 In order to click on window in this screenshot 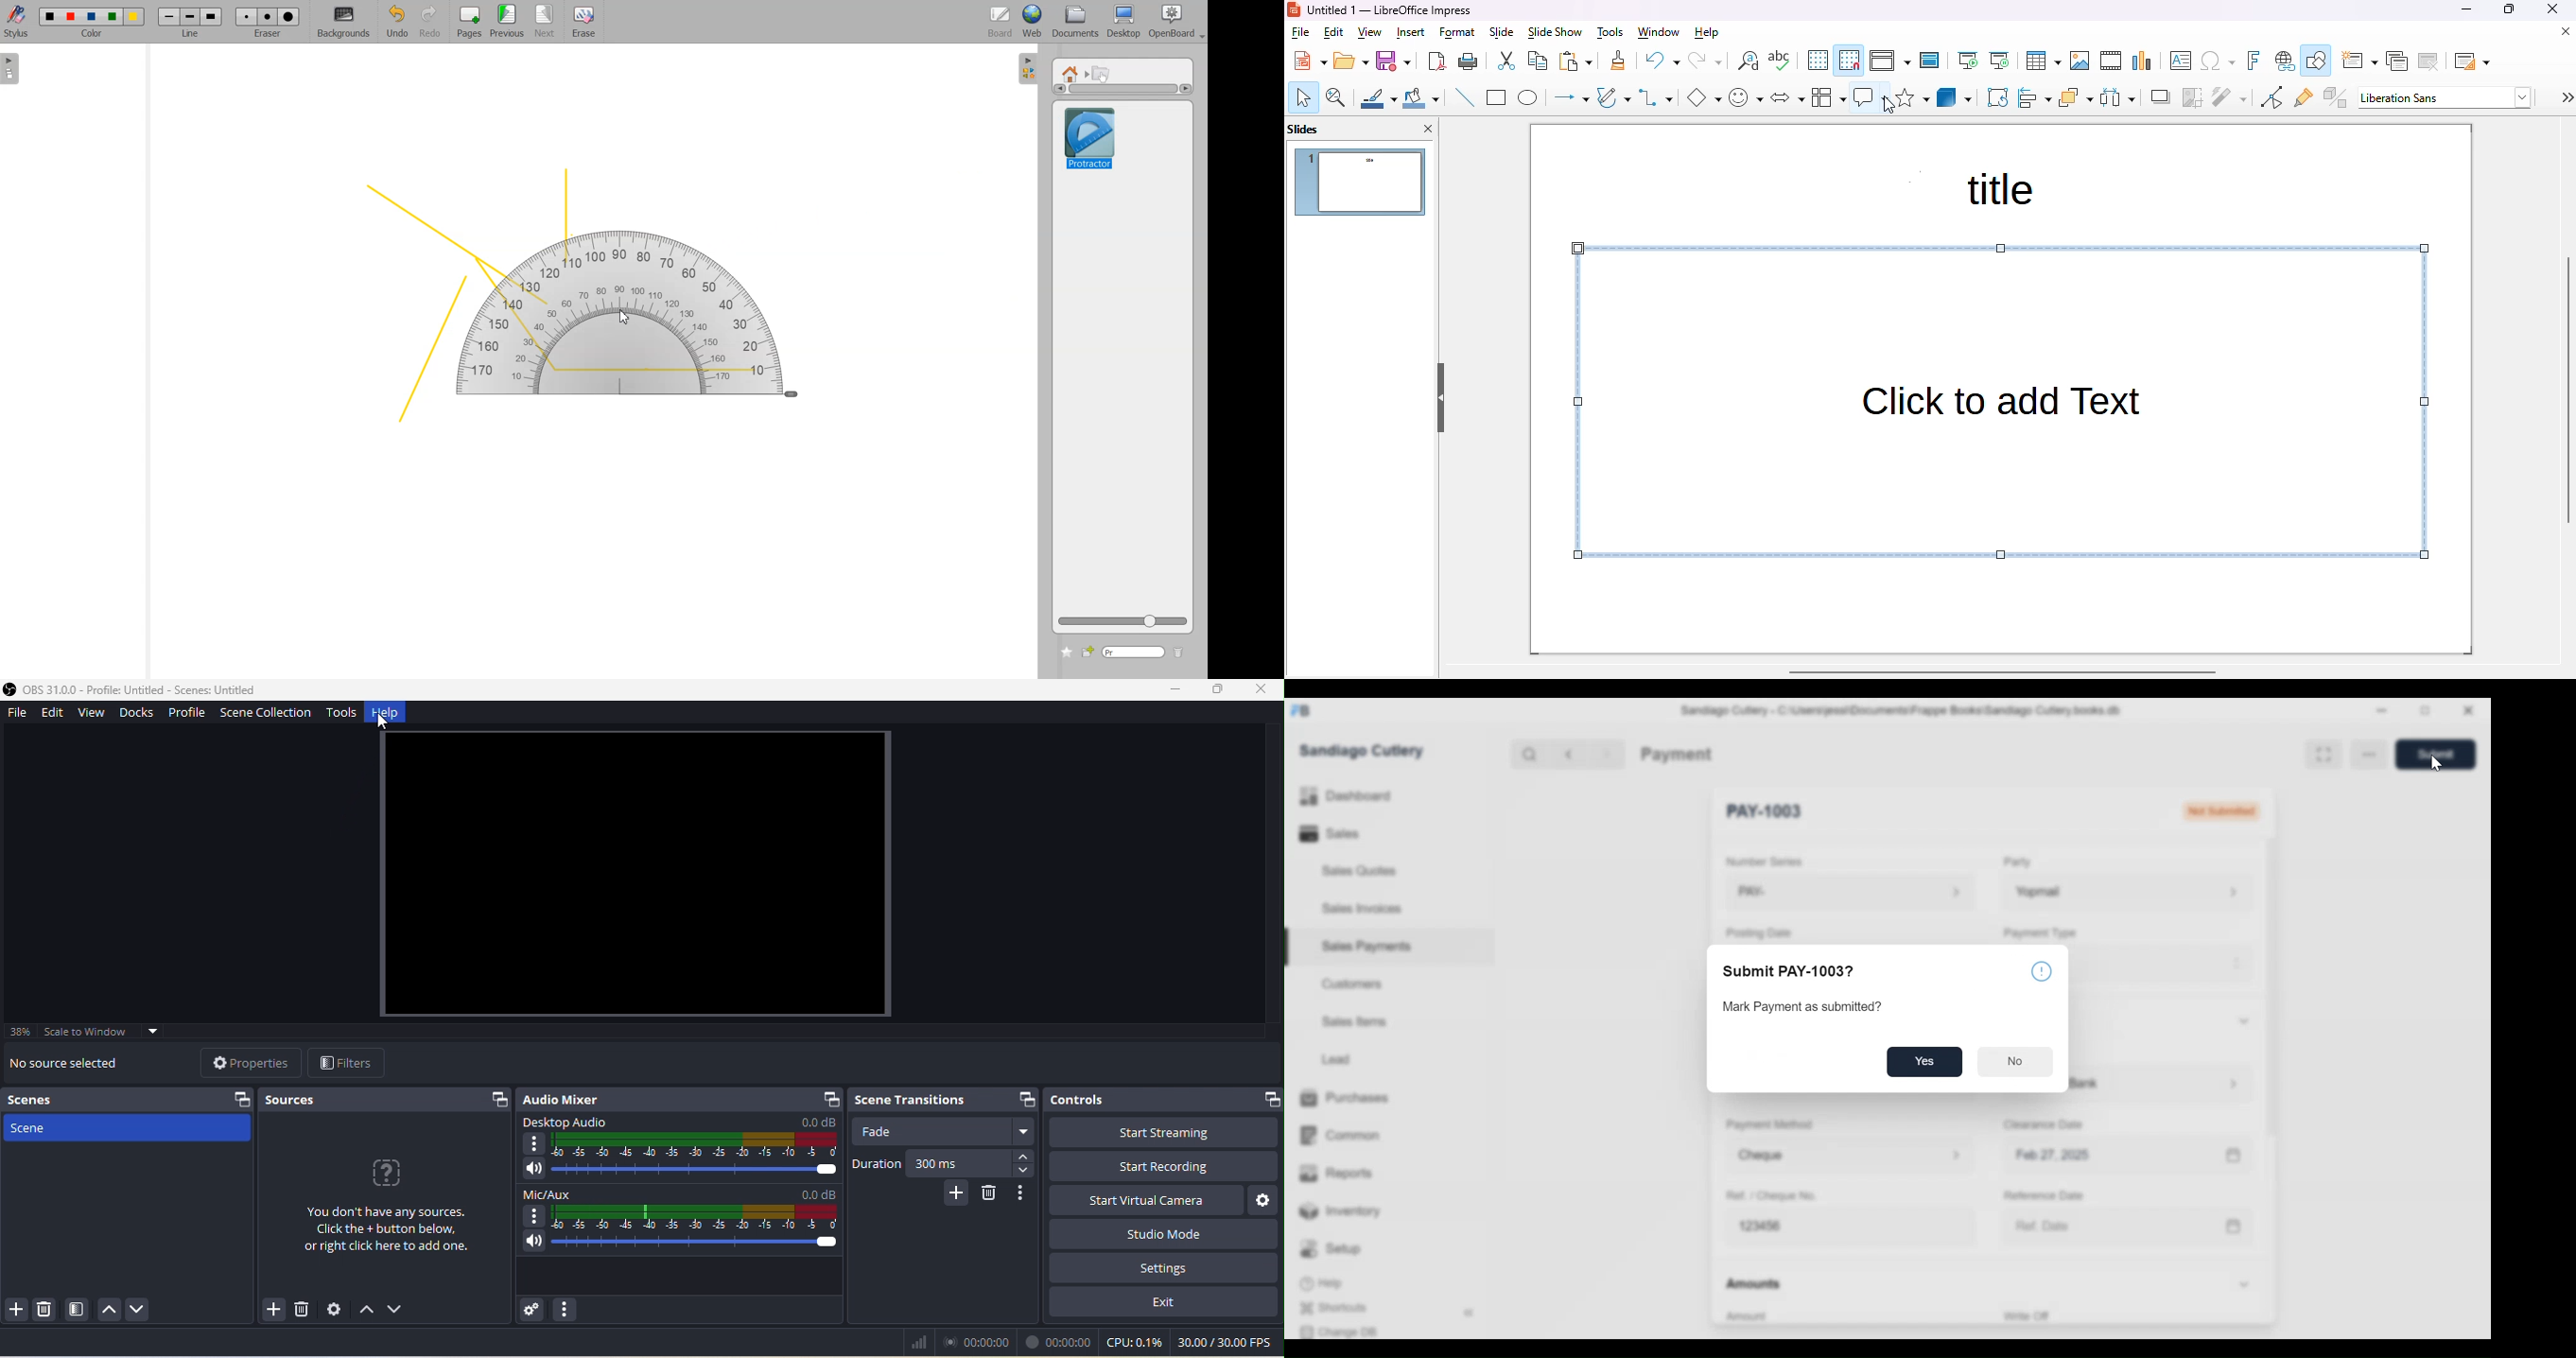, I will do `click(1659, 32)`.